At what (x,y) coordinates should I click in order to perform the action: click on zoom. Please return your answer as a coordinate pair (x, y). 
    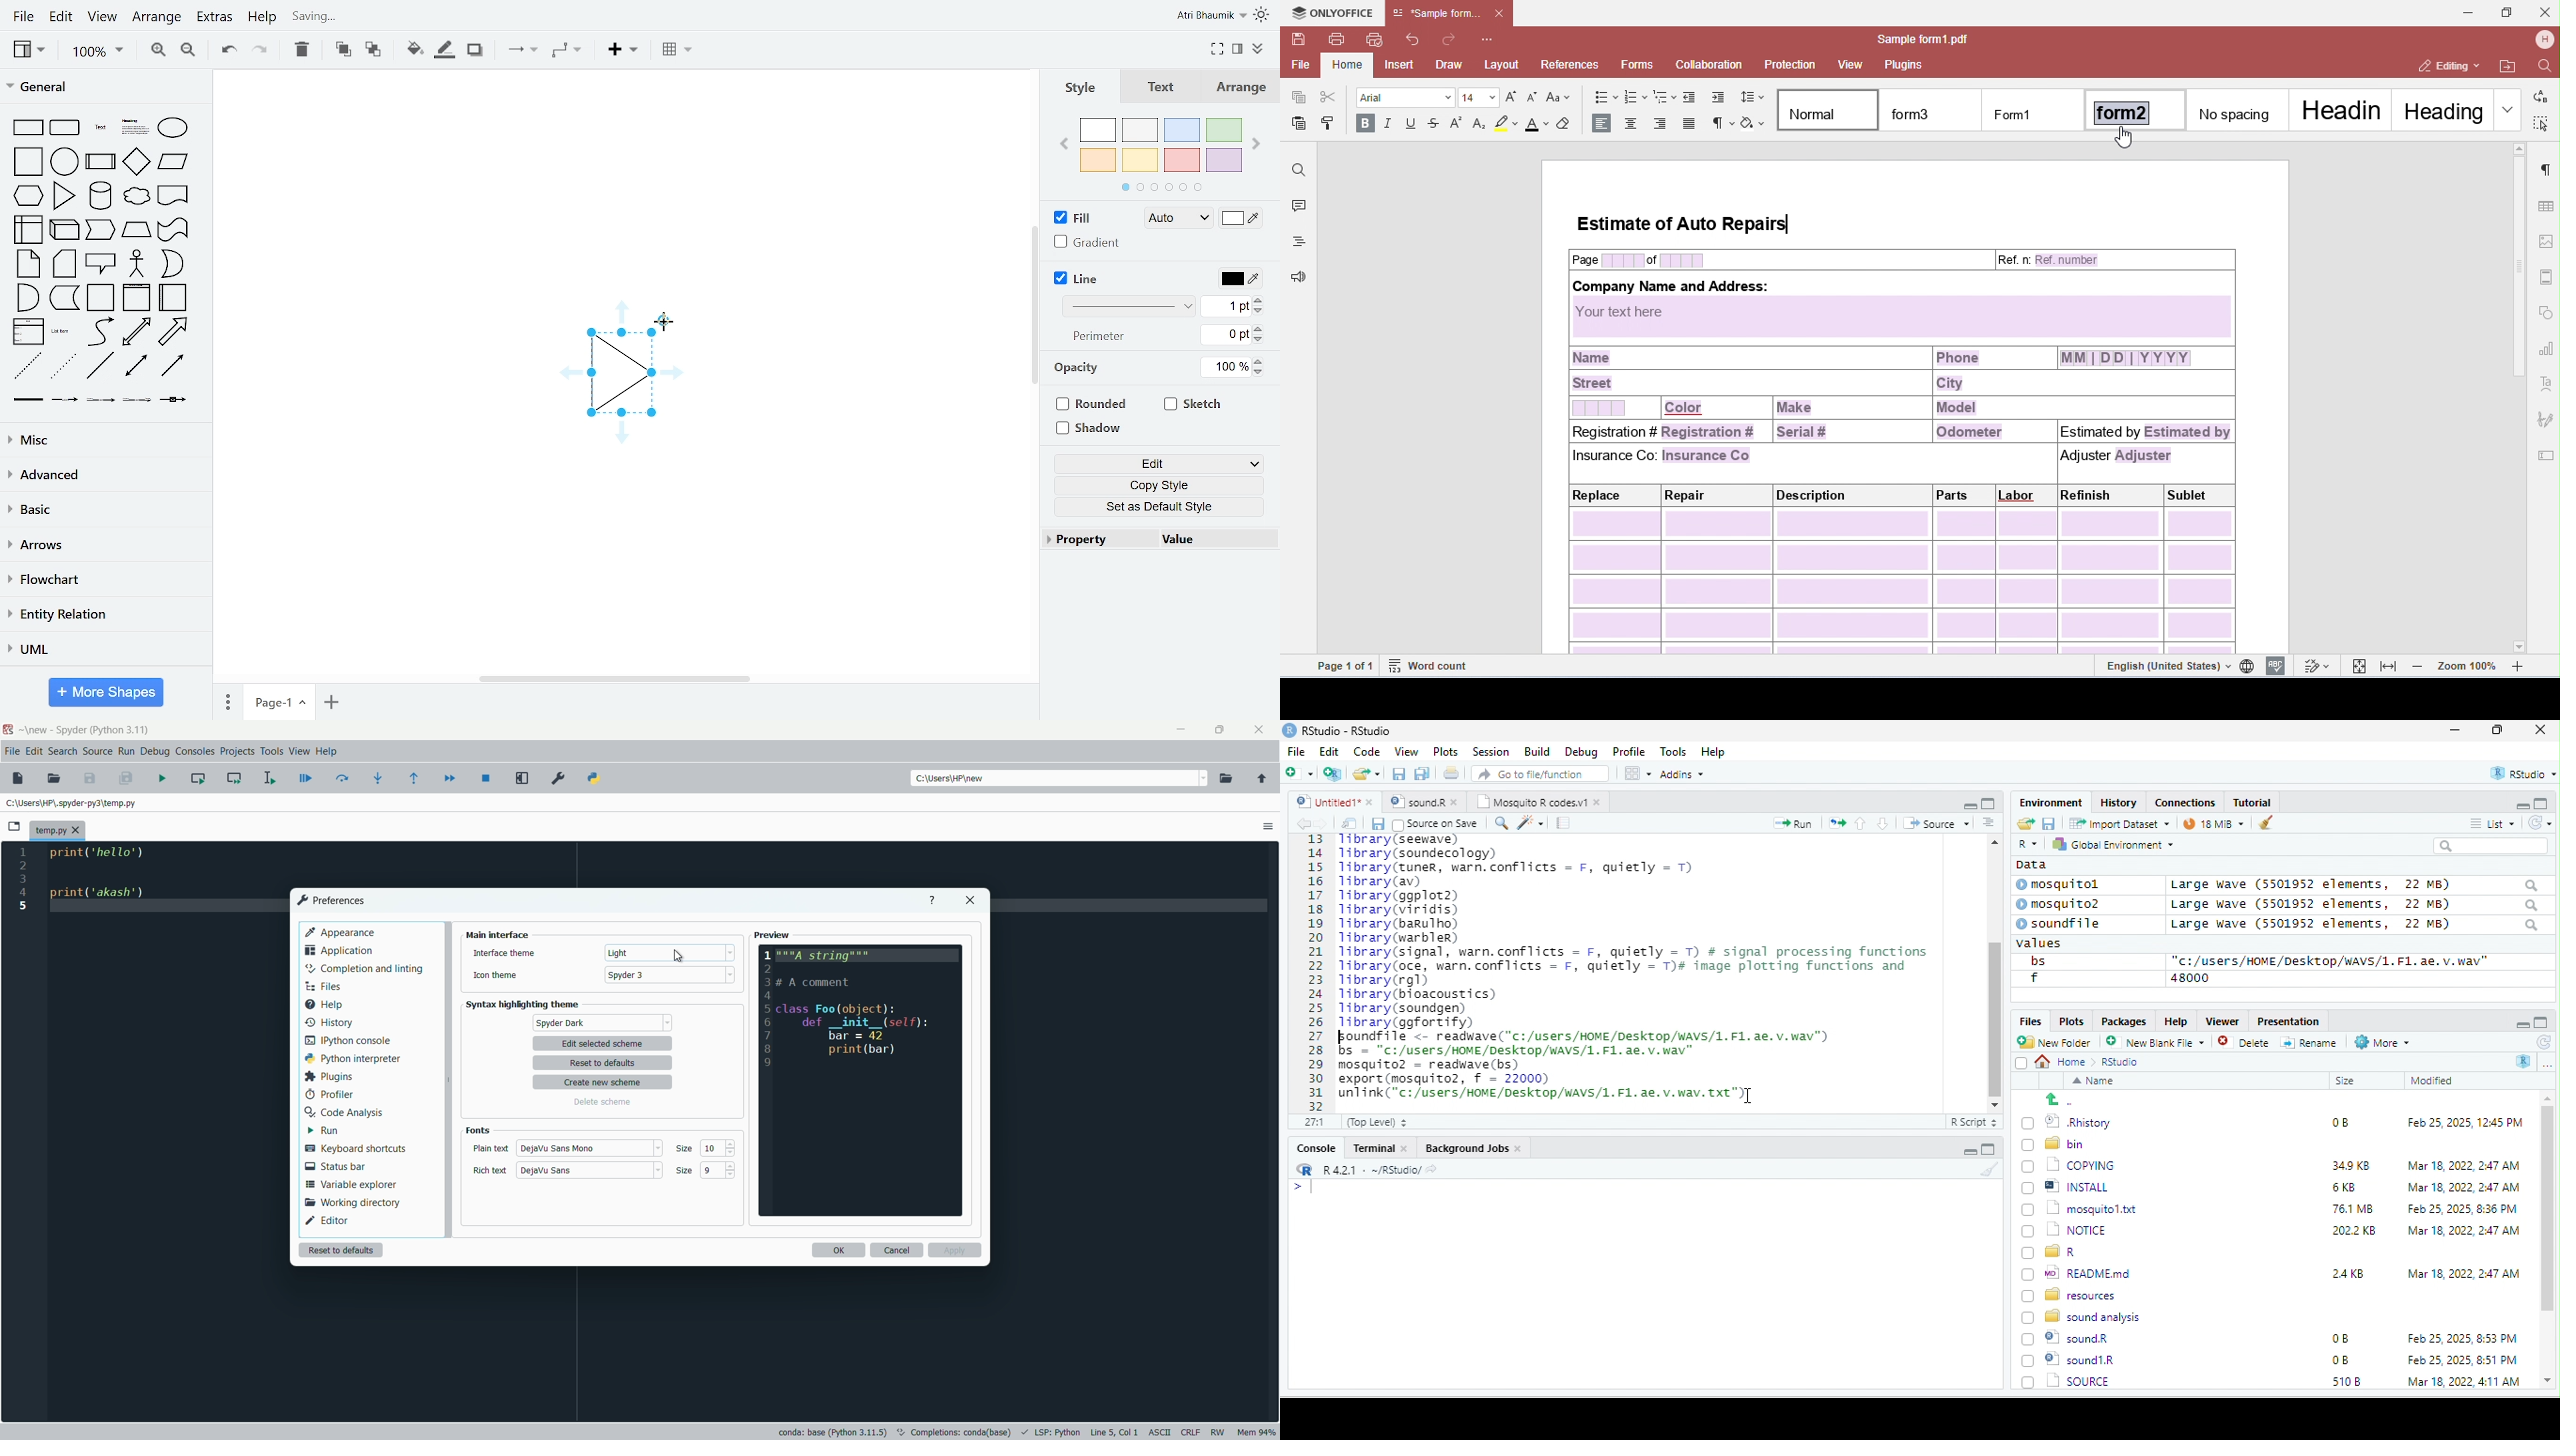
    Looking at the image, I should click on (97, 52).